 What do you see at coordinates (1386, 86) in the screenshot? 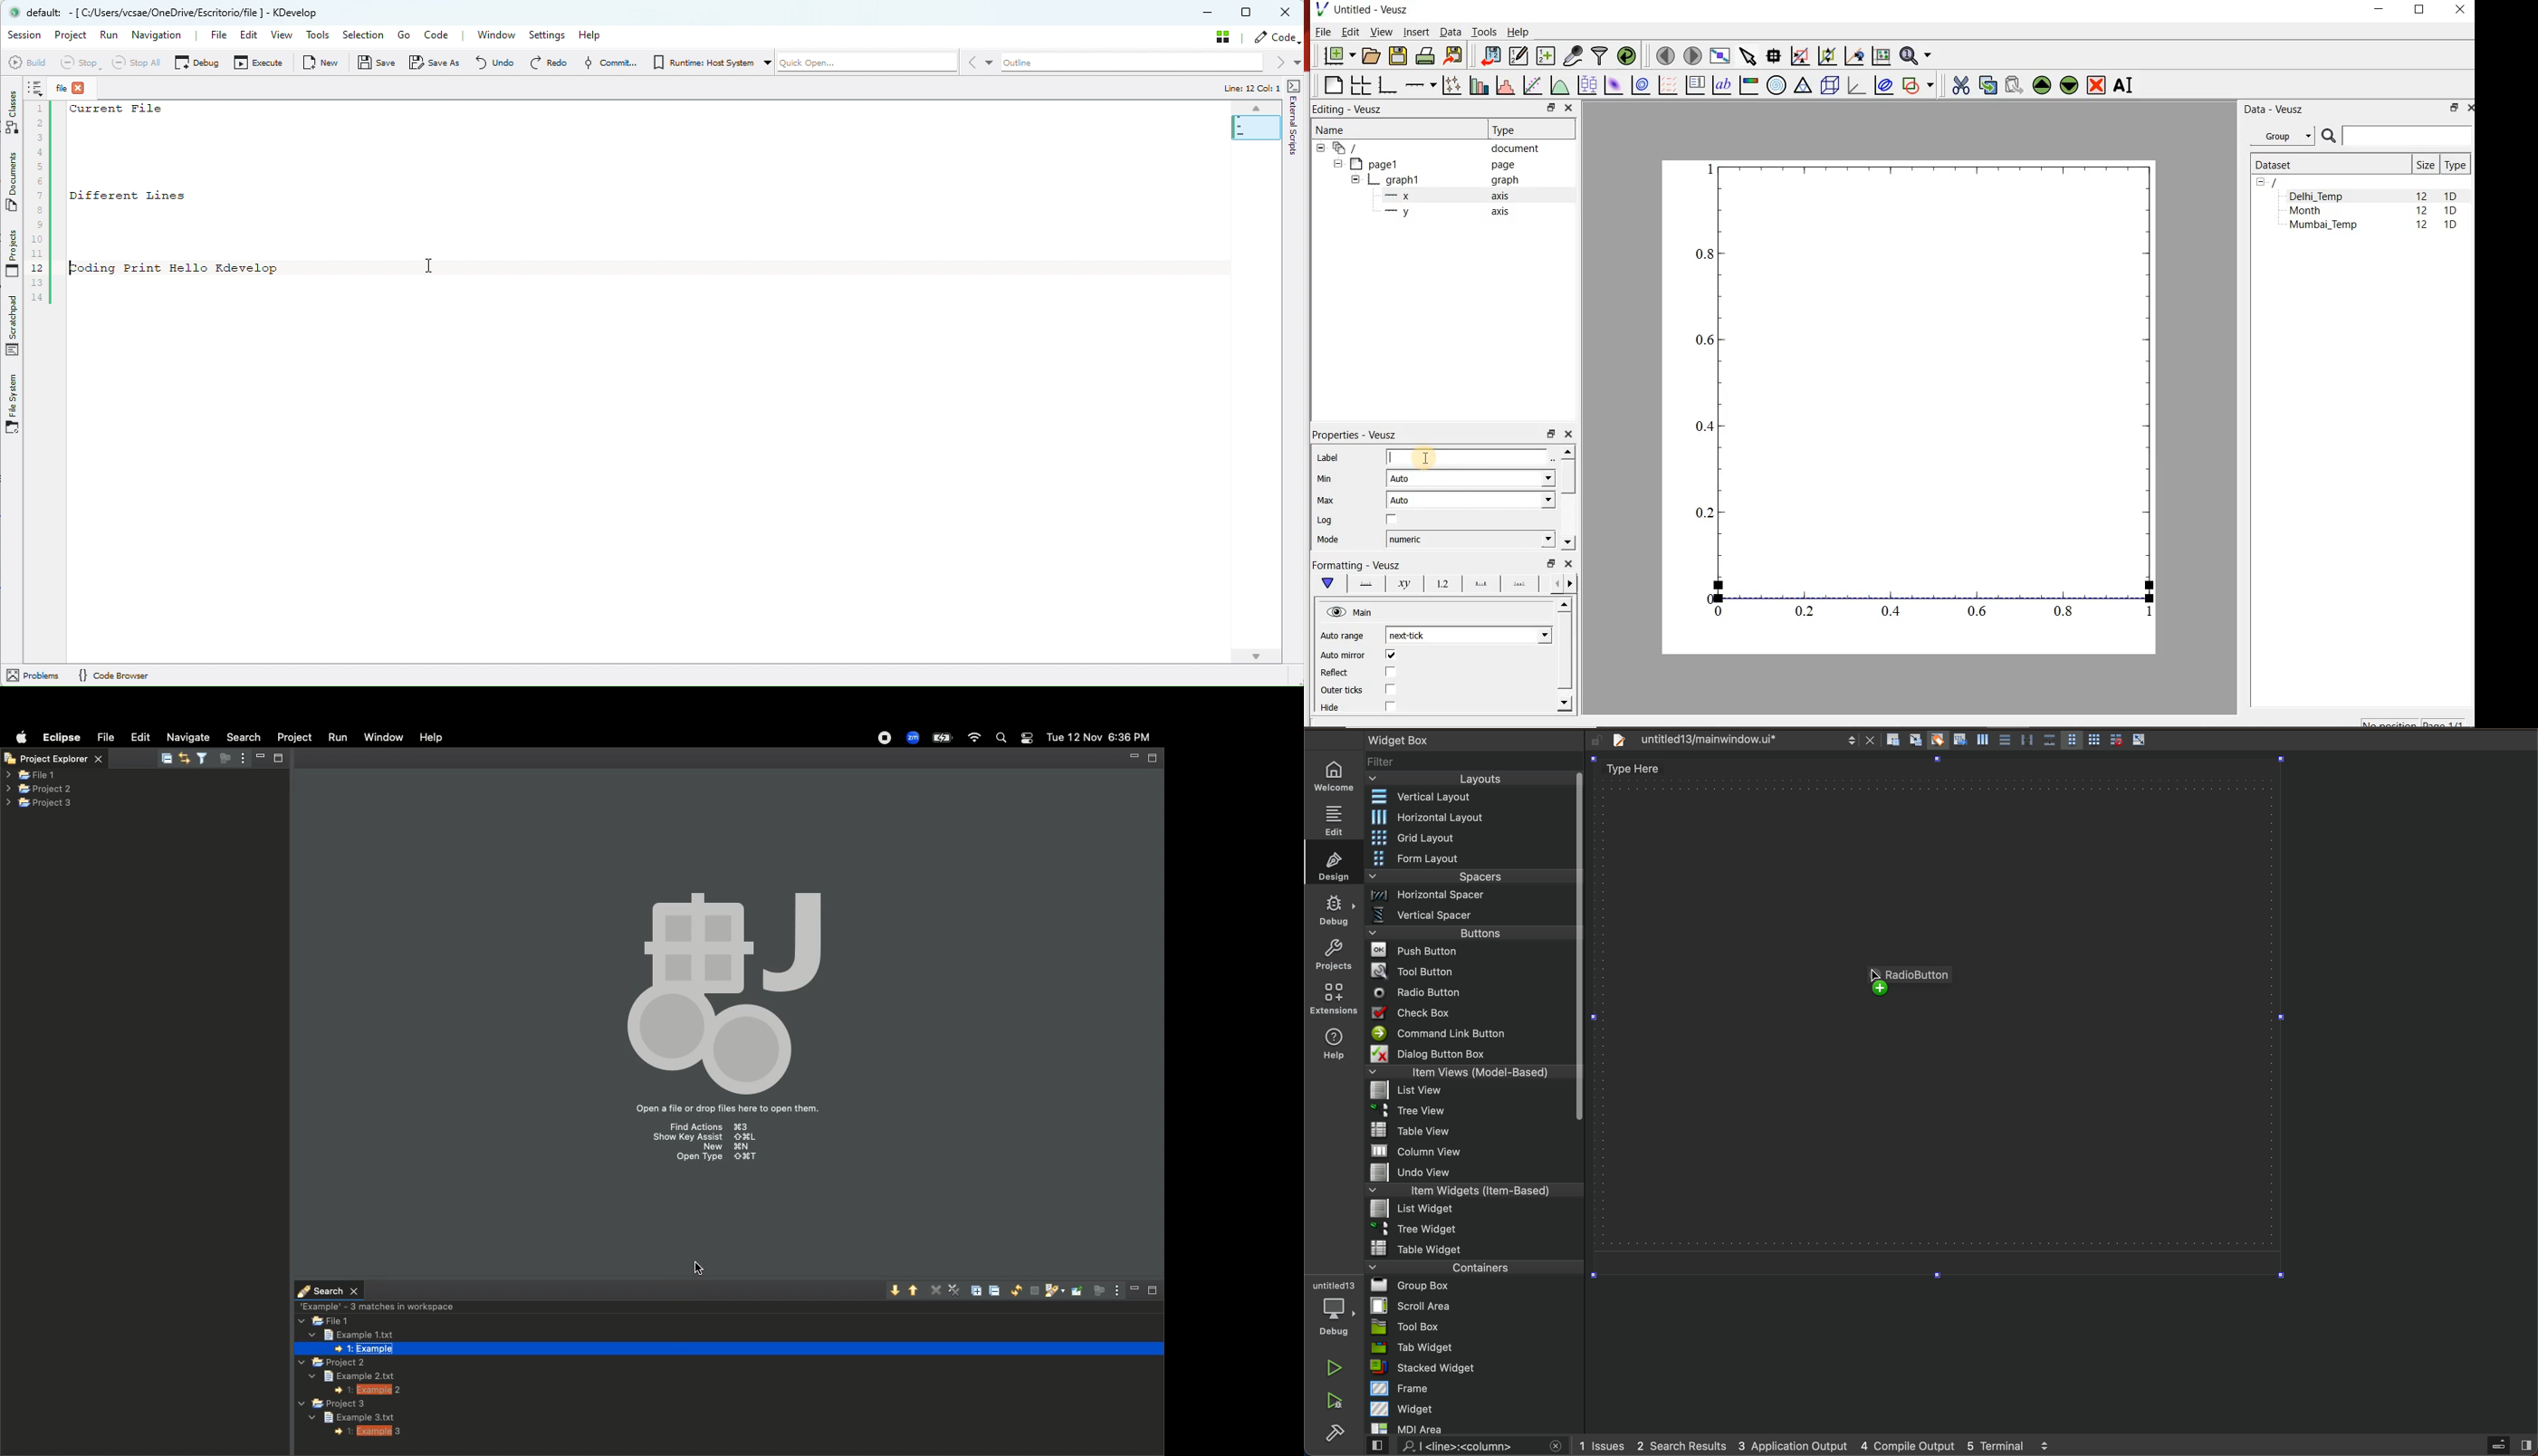
I see `base graph` at bounding box center [1386, 86].